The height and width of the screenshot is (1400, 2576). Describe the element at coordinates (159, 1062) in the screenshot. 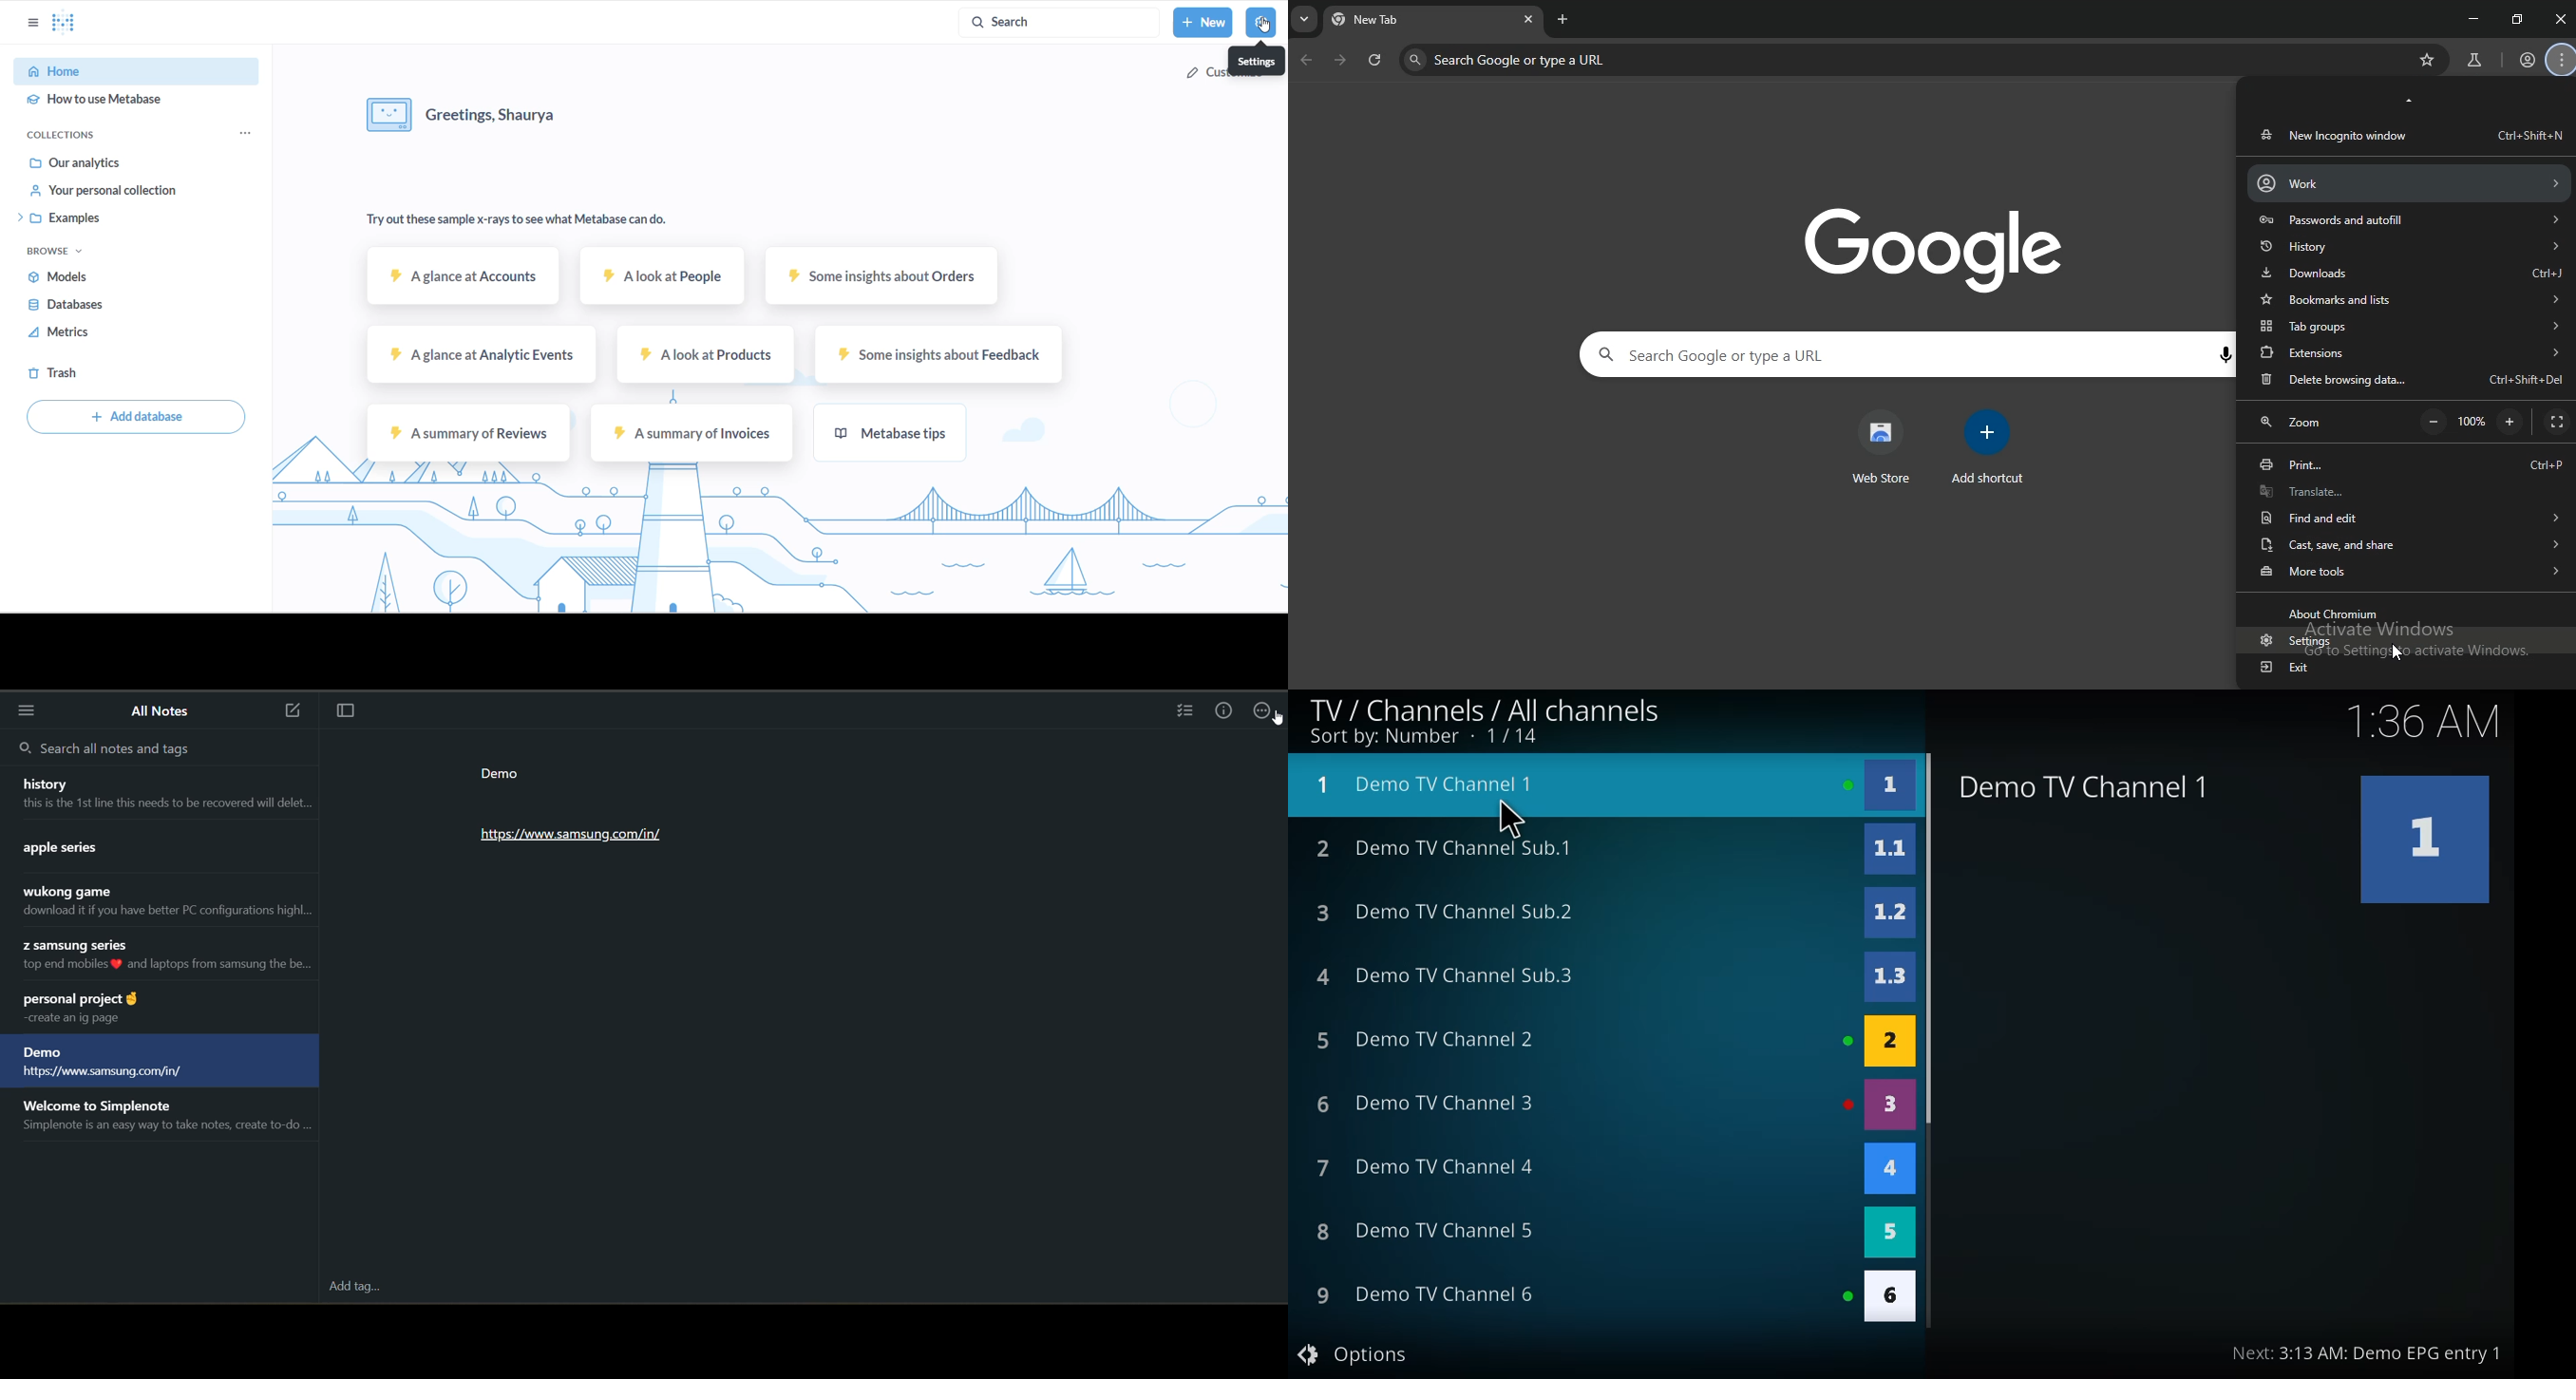

I see `note title and preview` at that location.